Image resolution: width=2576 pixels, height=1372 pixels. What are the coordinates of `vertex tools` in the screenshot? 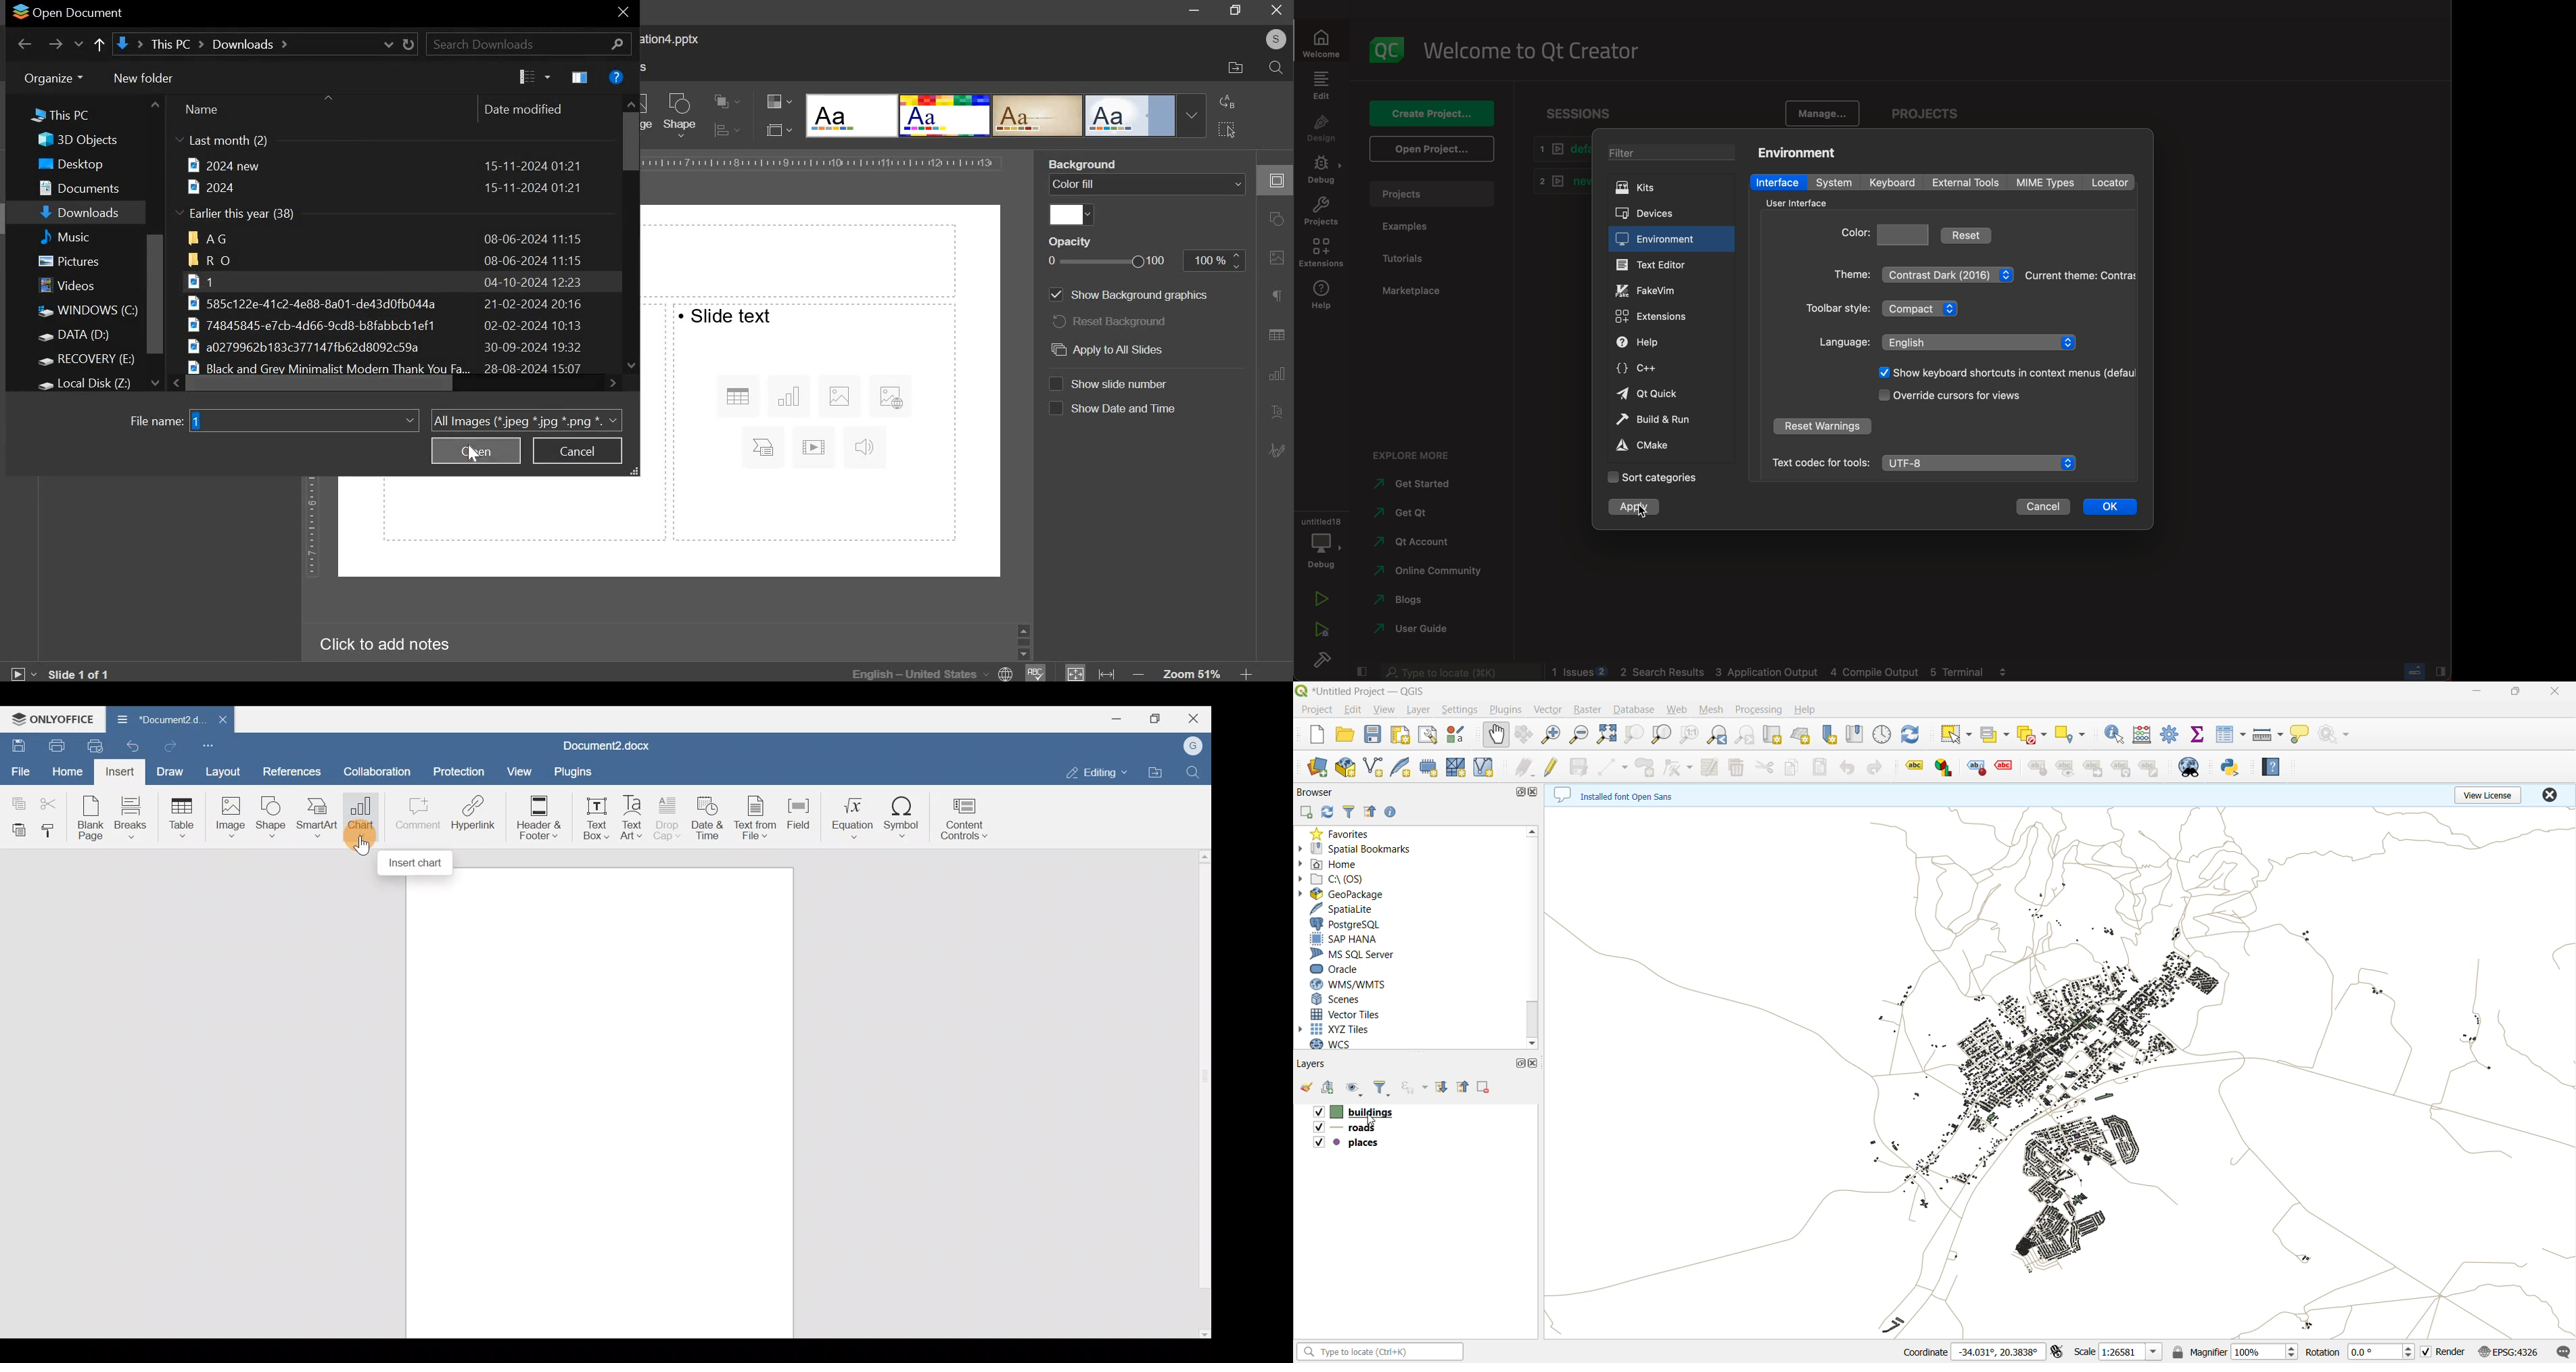 It's located at (1680, 766).